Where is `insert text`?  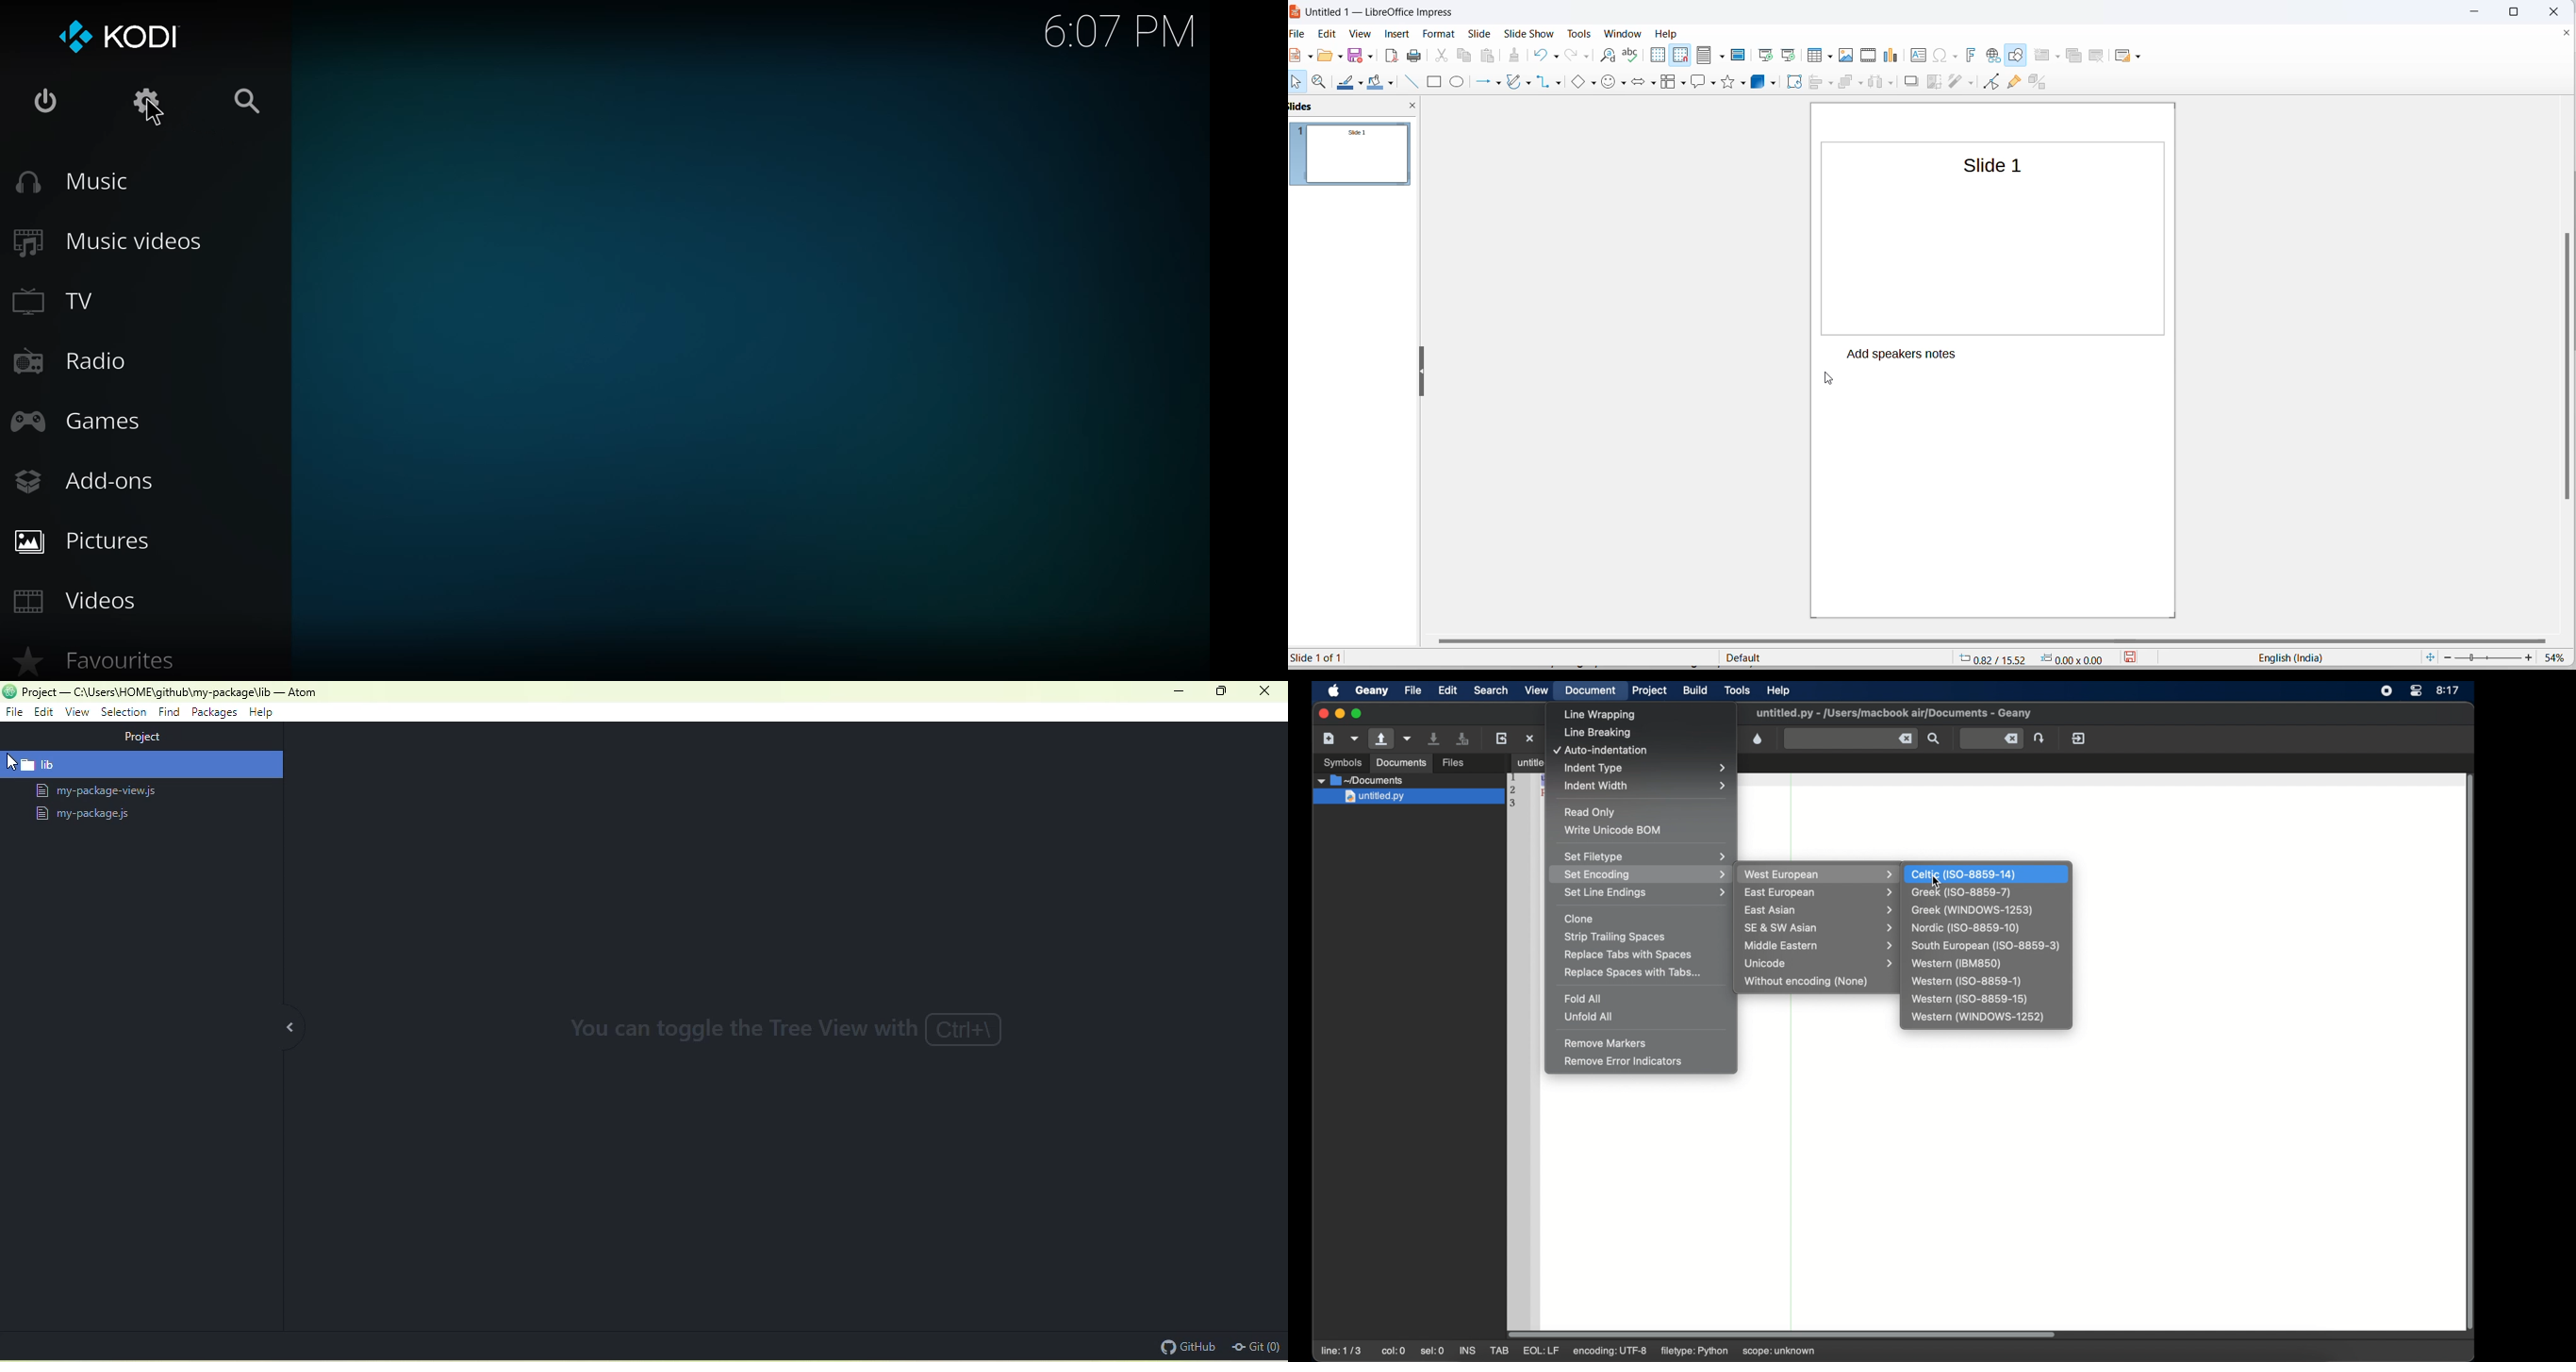
insert text is located at coordinates (1919, 56).